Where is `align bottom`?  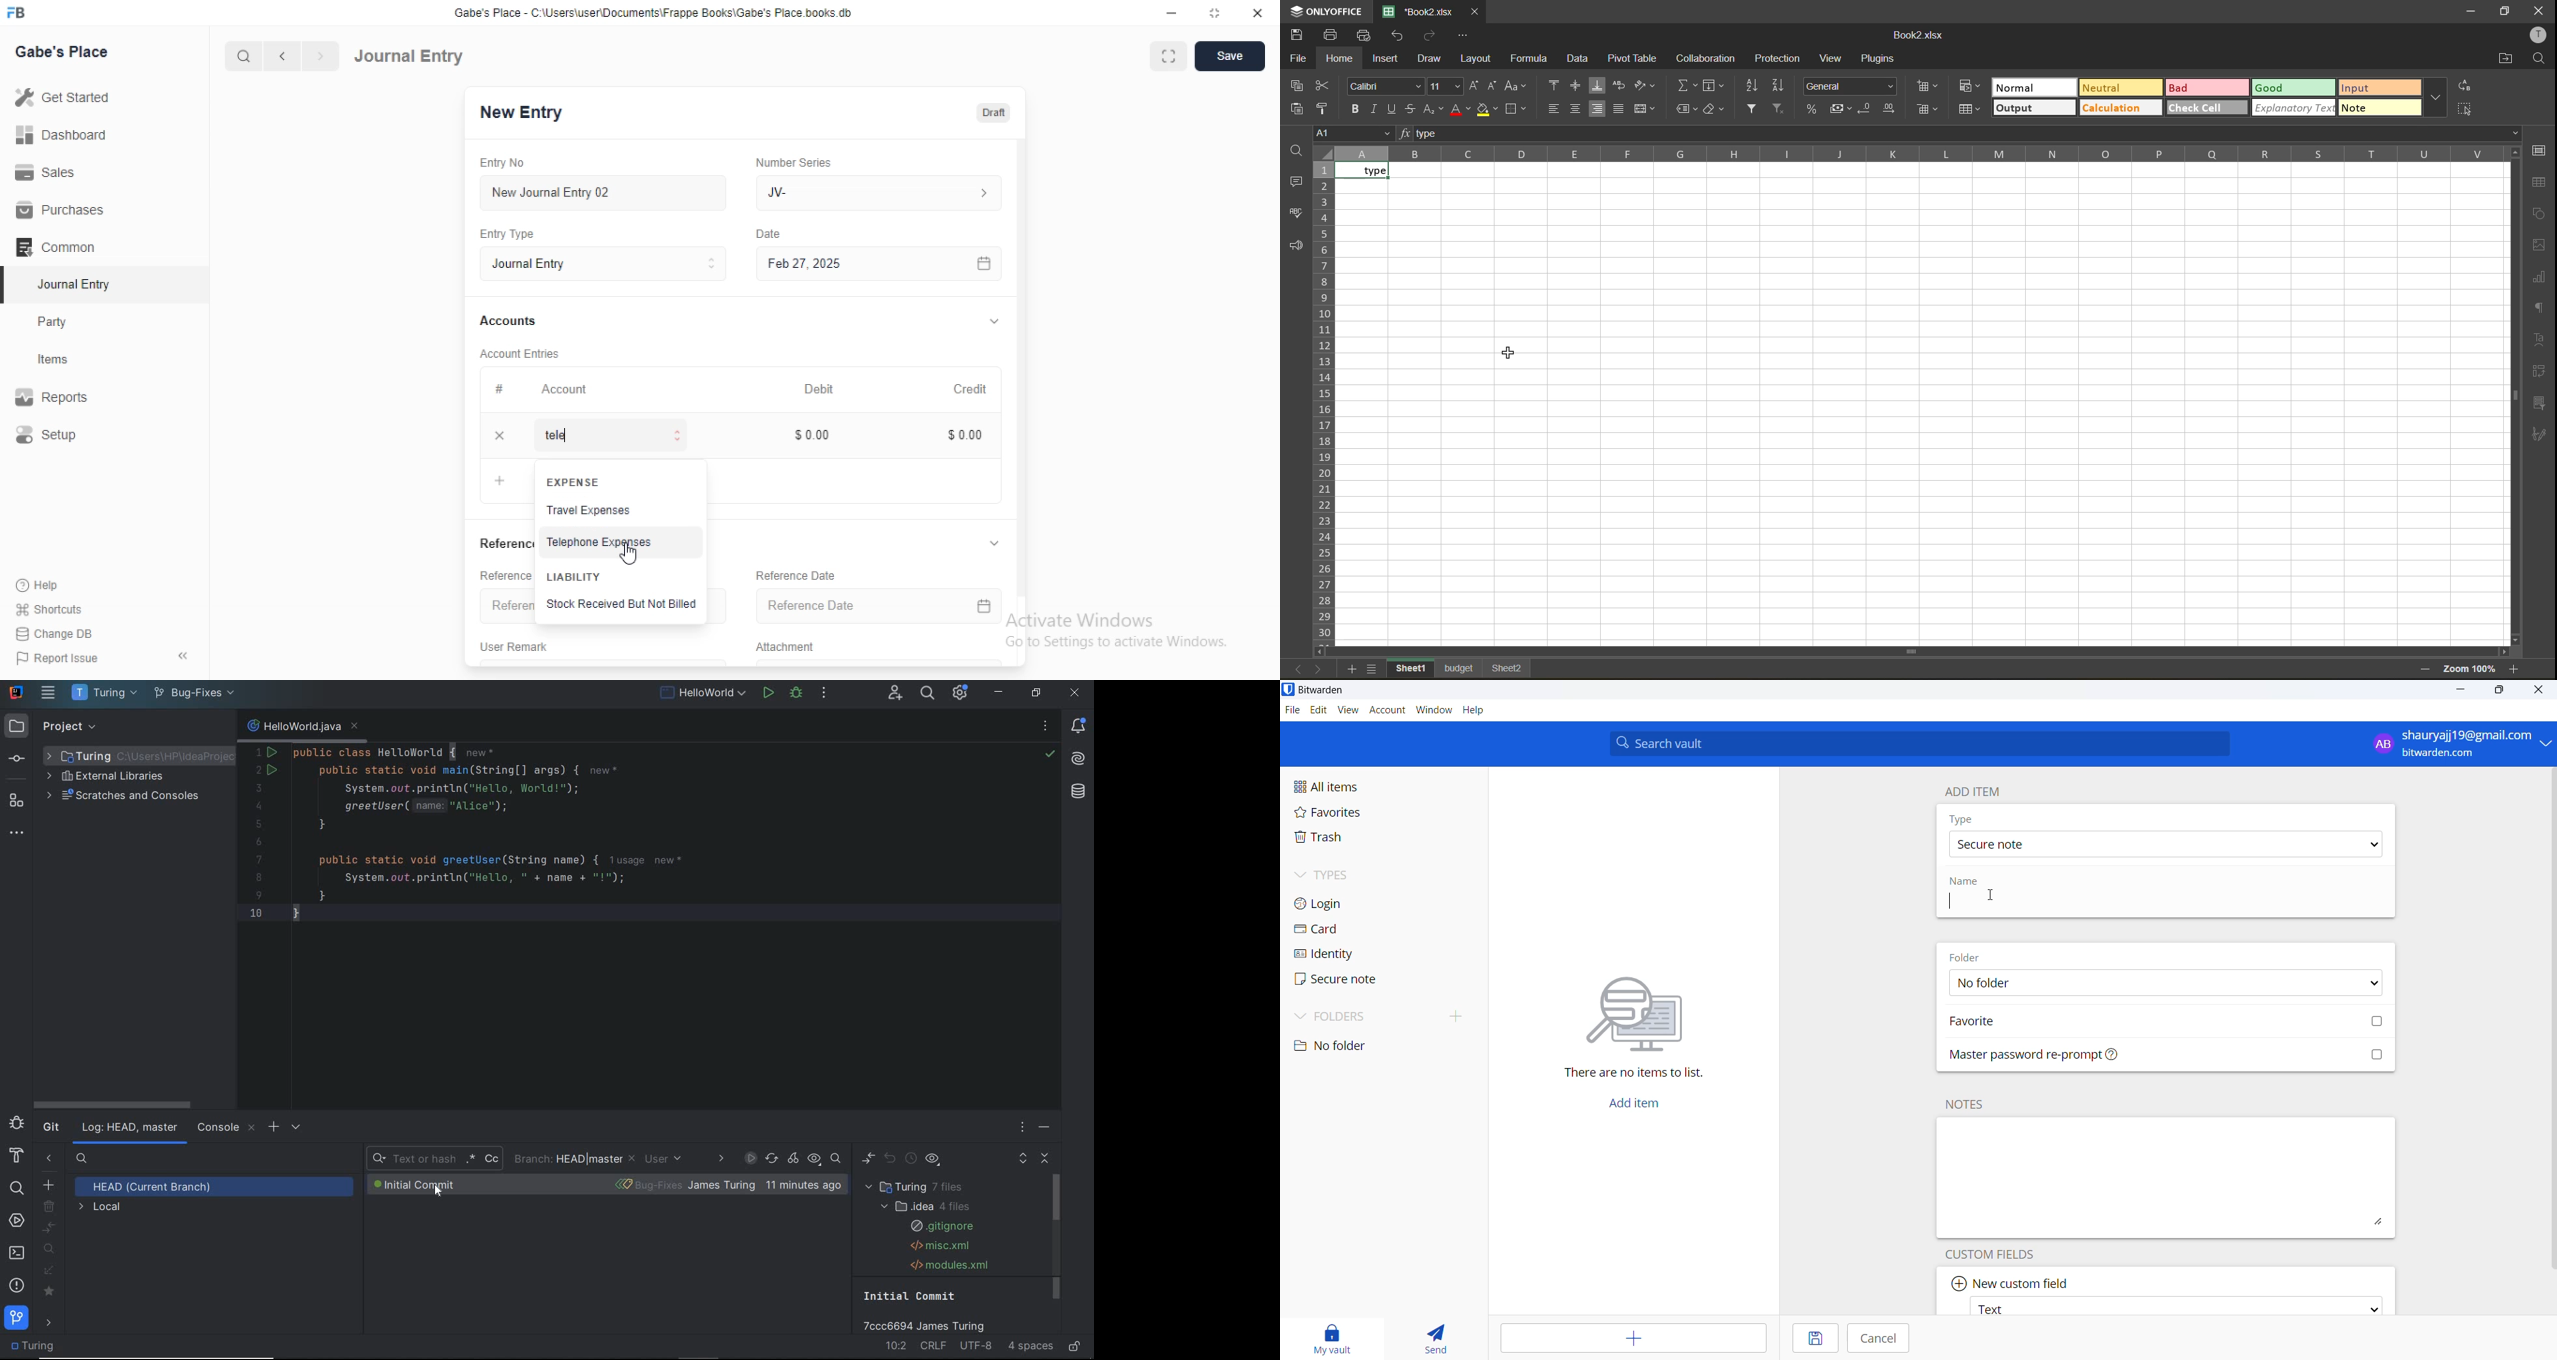 align bottom is located at coordinates (1601, 86).